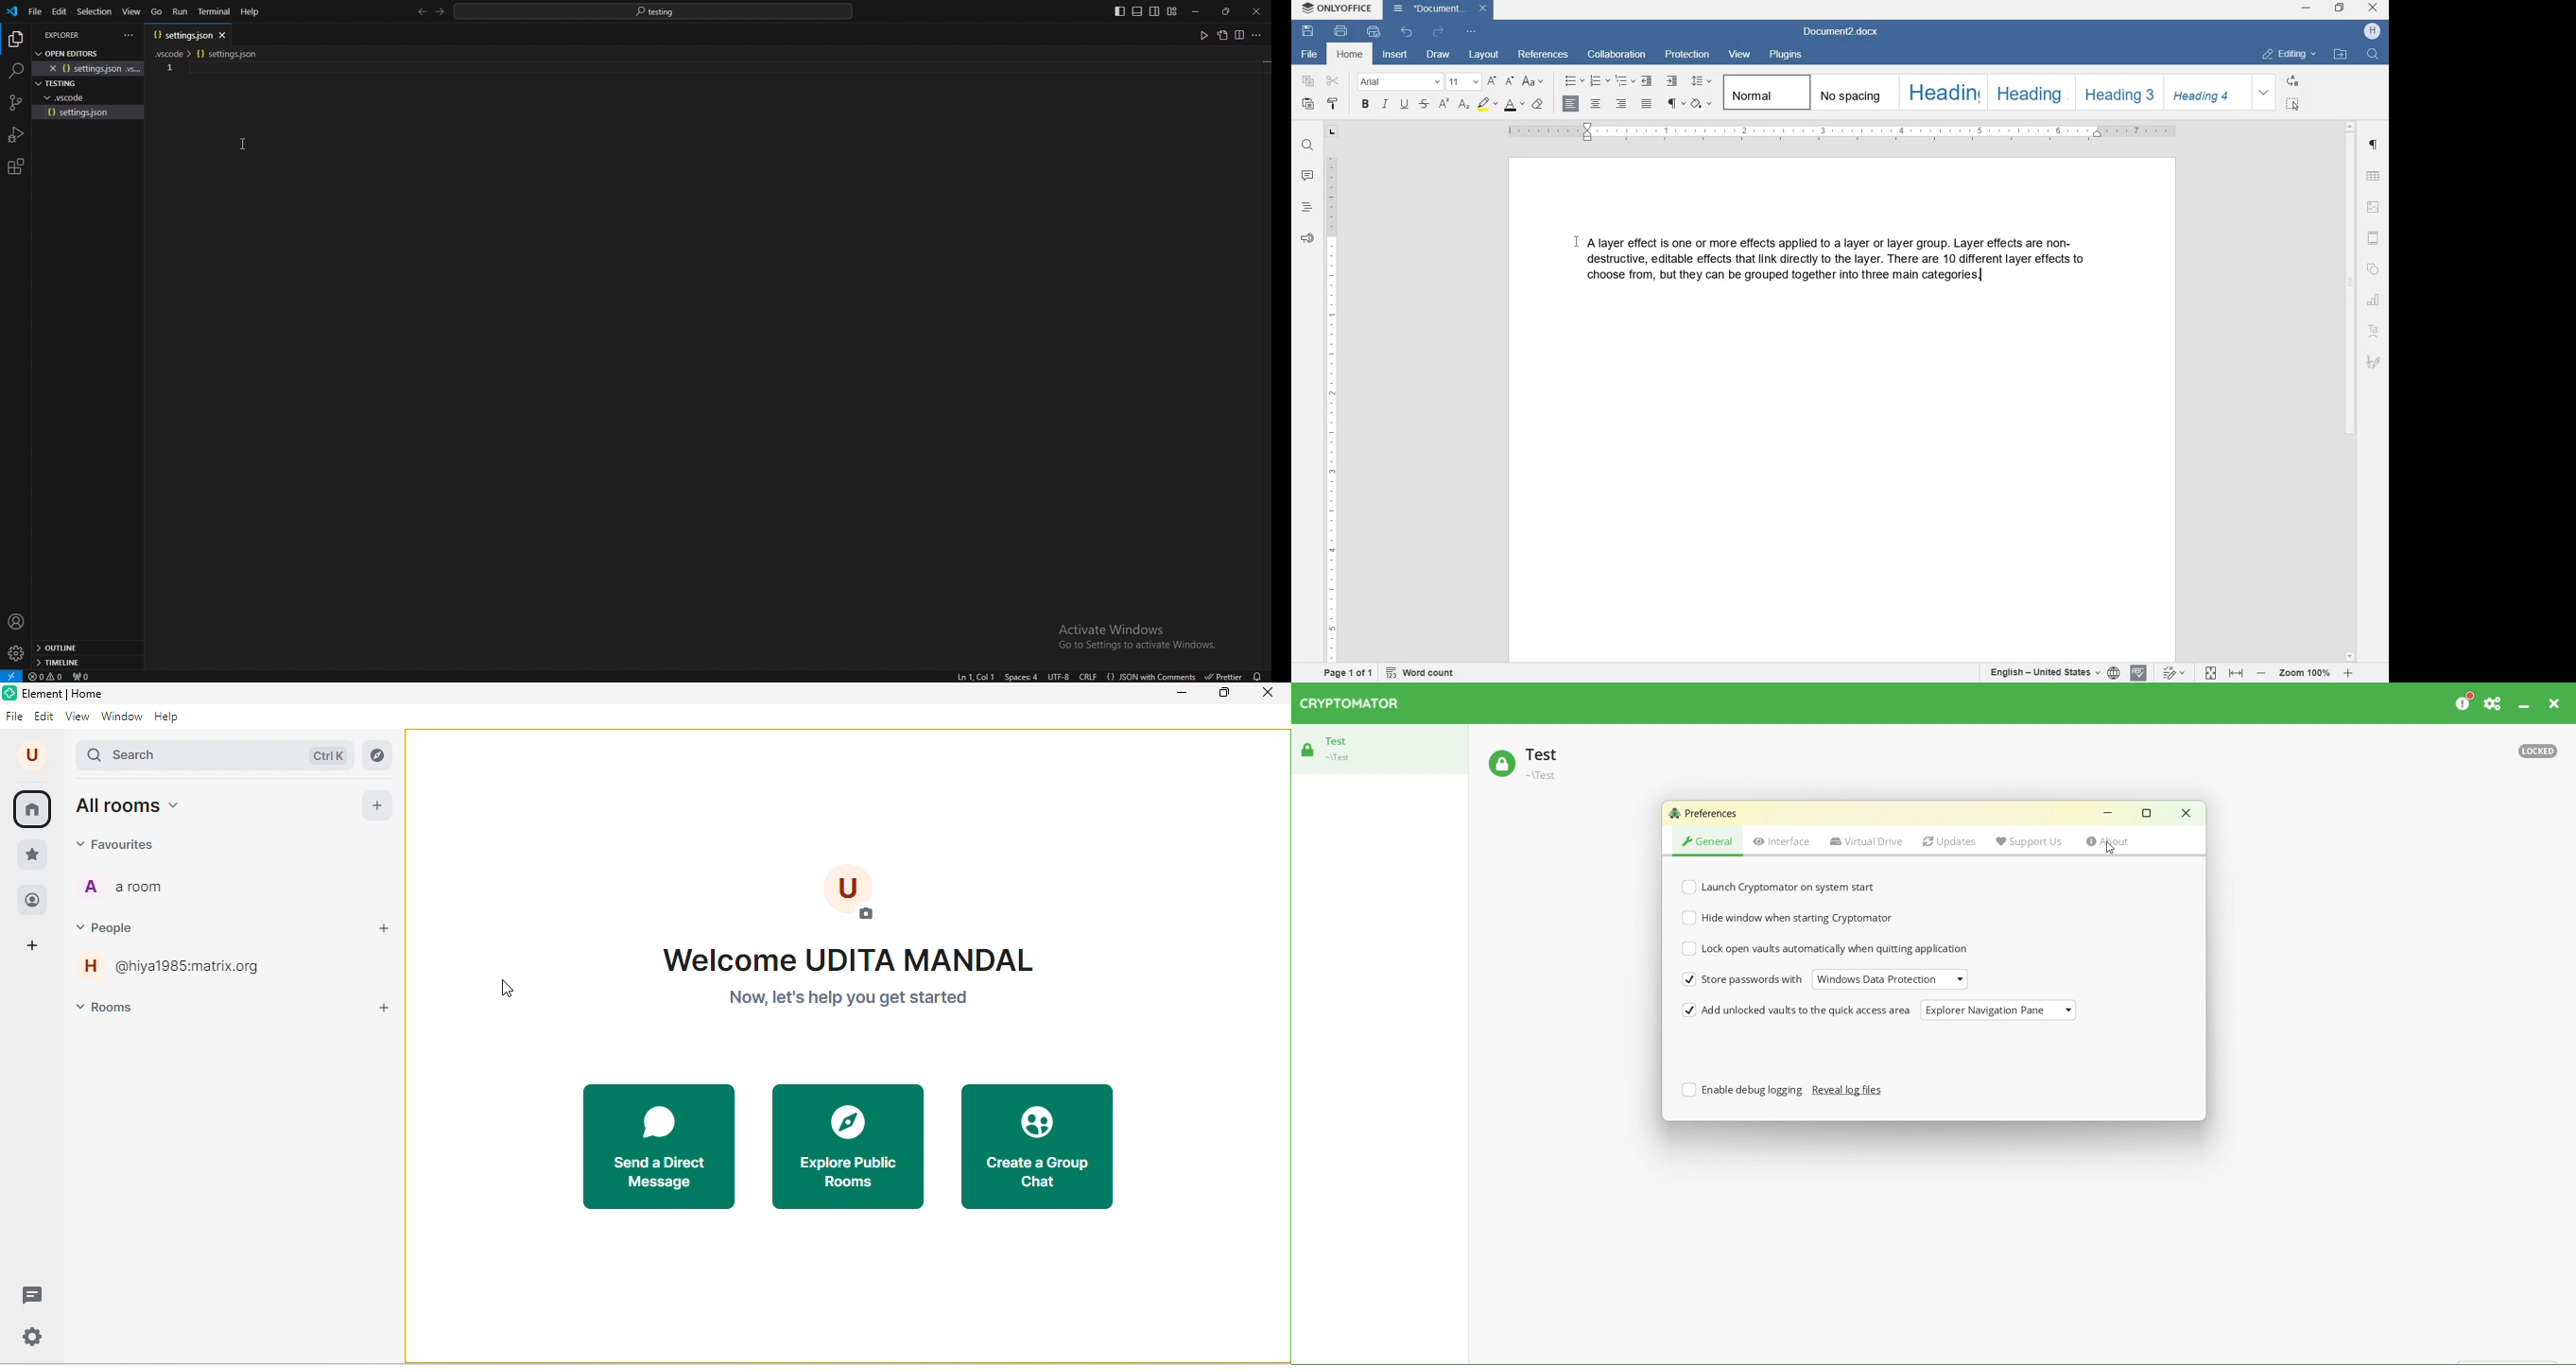 The image size is (2576, 1372). I want to click on close, so click(2375, 8).